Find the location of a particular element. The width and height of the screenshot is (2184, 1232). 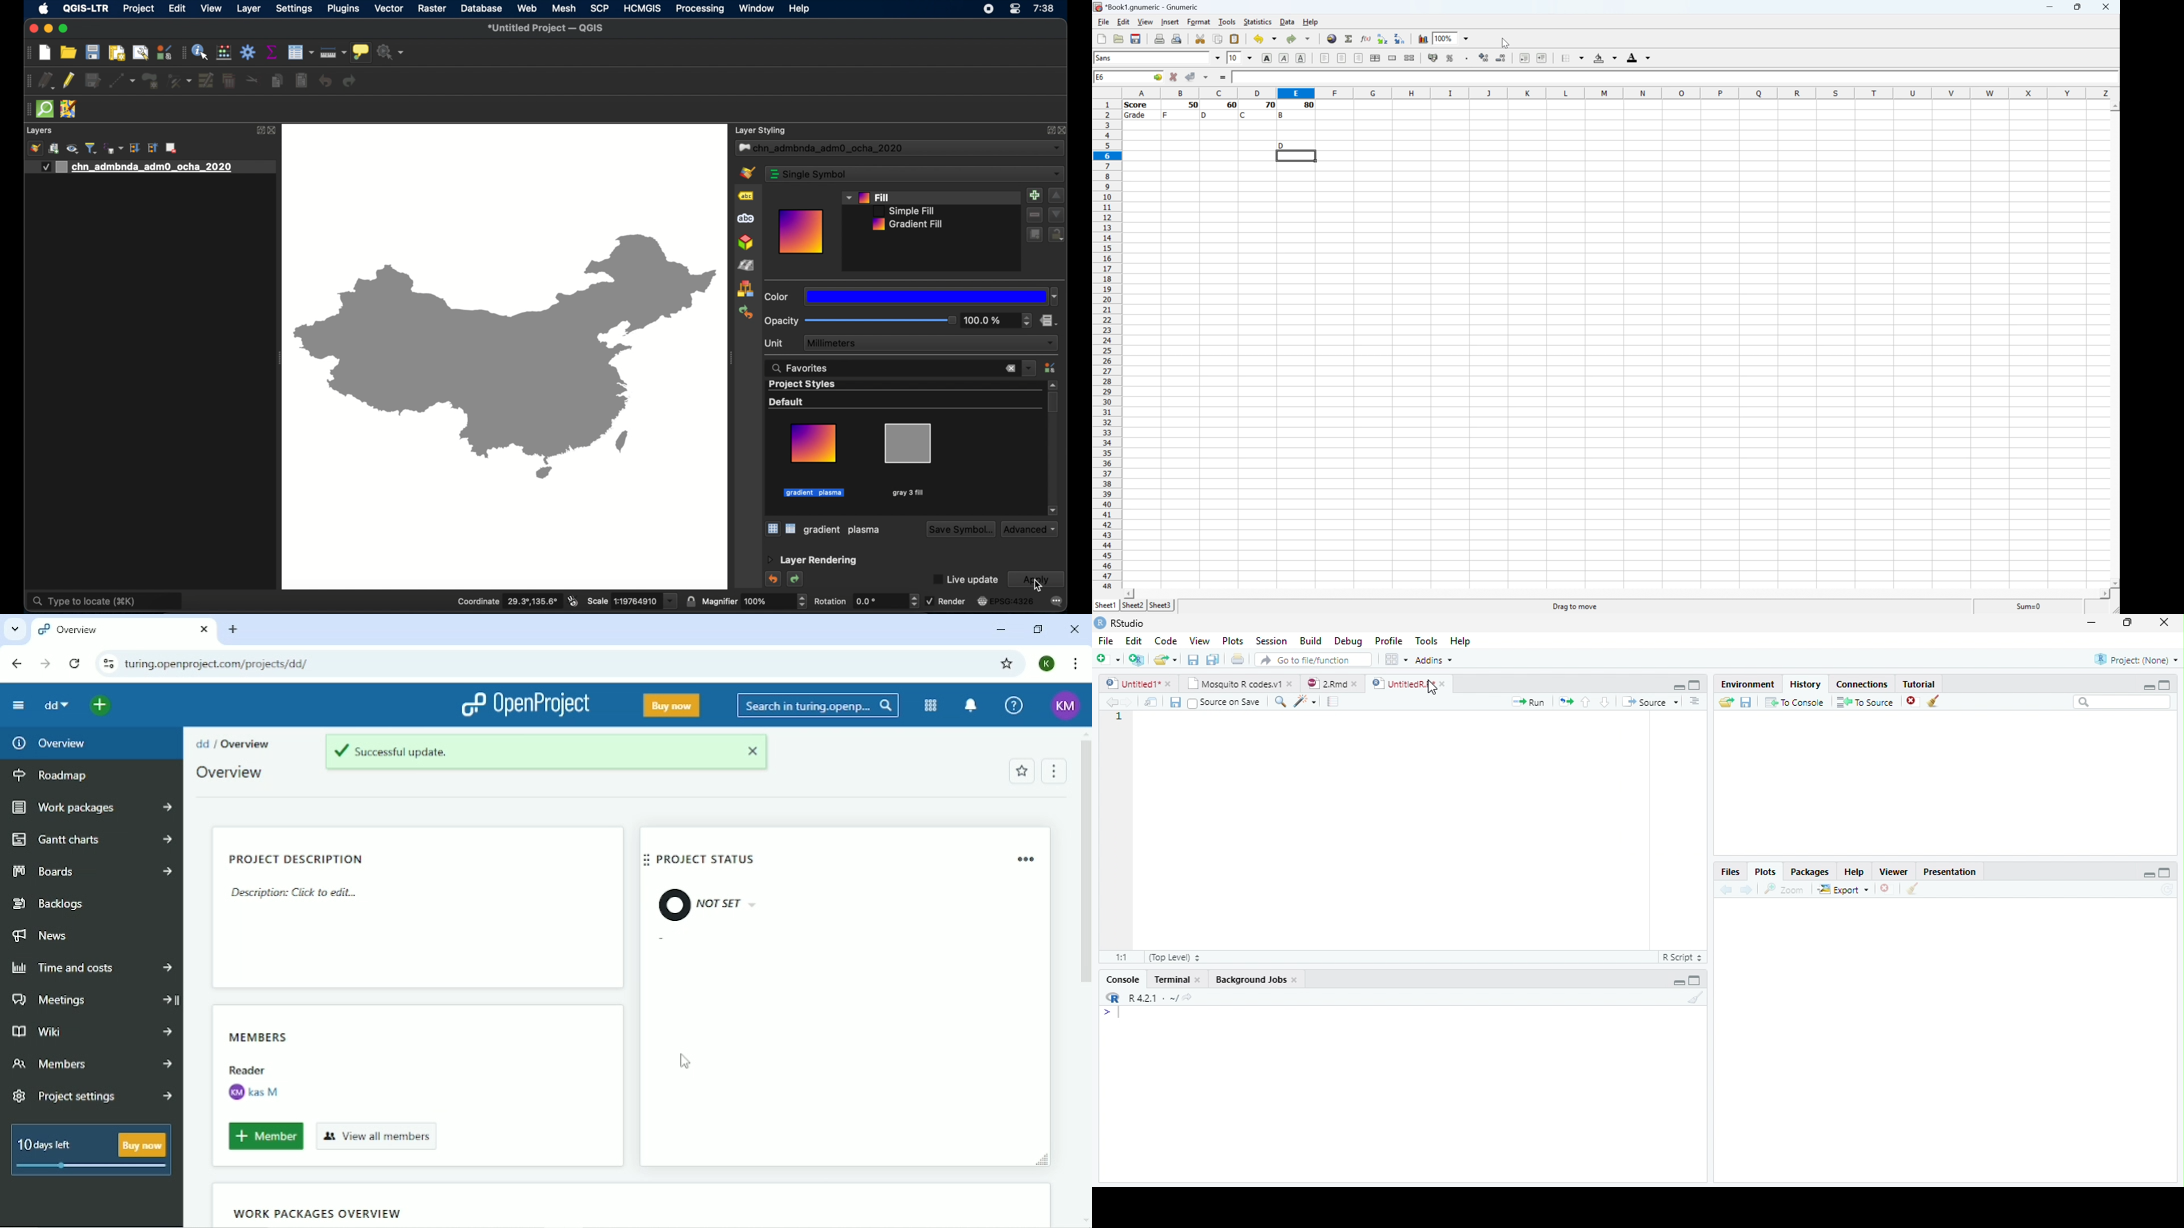

drag handle is located at coordinates (28, 53).